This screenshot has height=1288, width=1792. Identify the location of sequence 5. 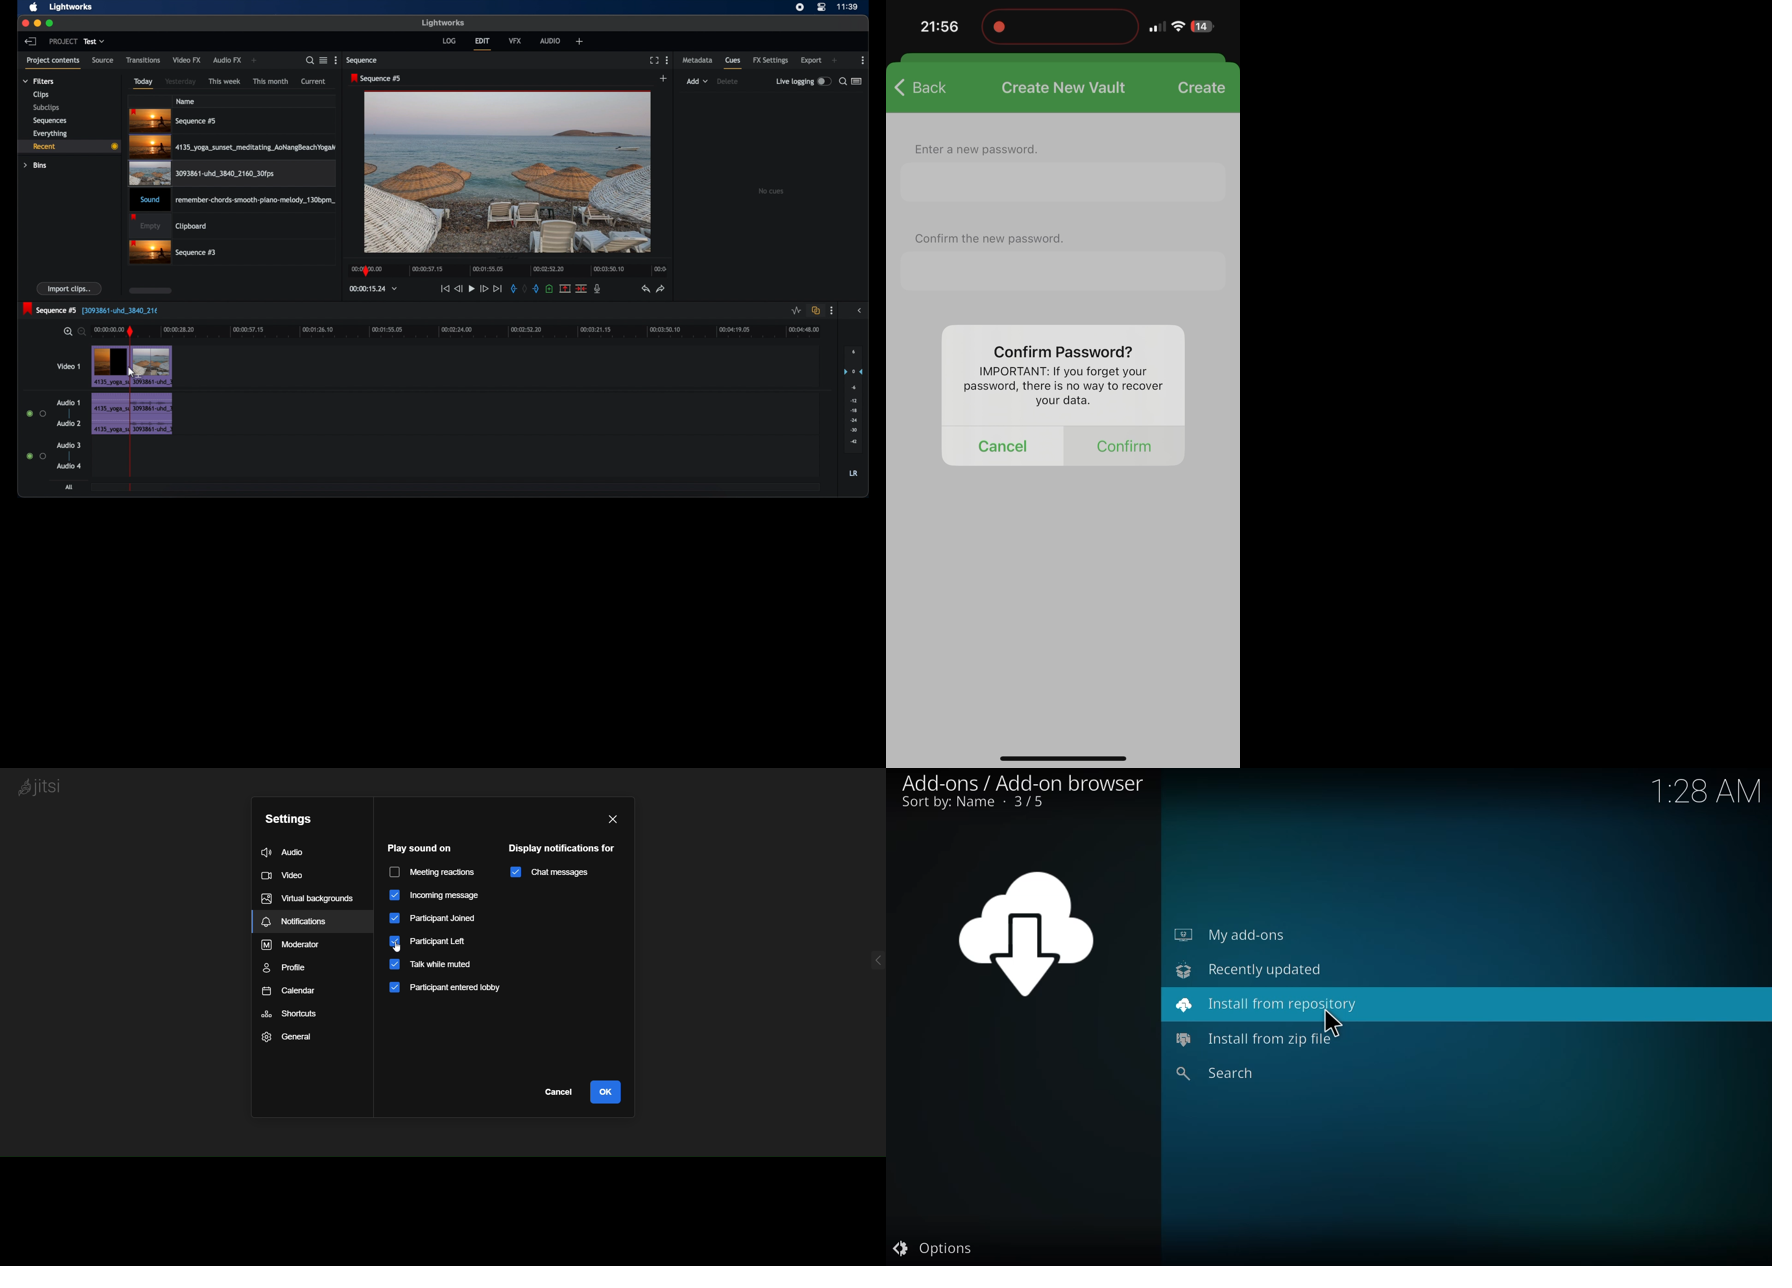
(174, 121).